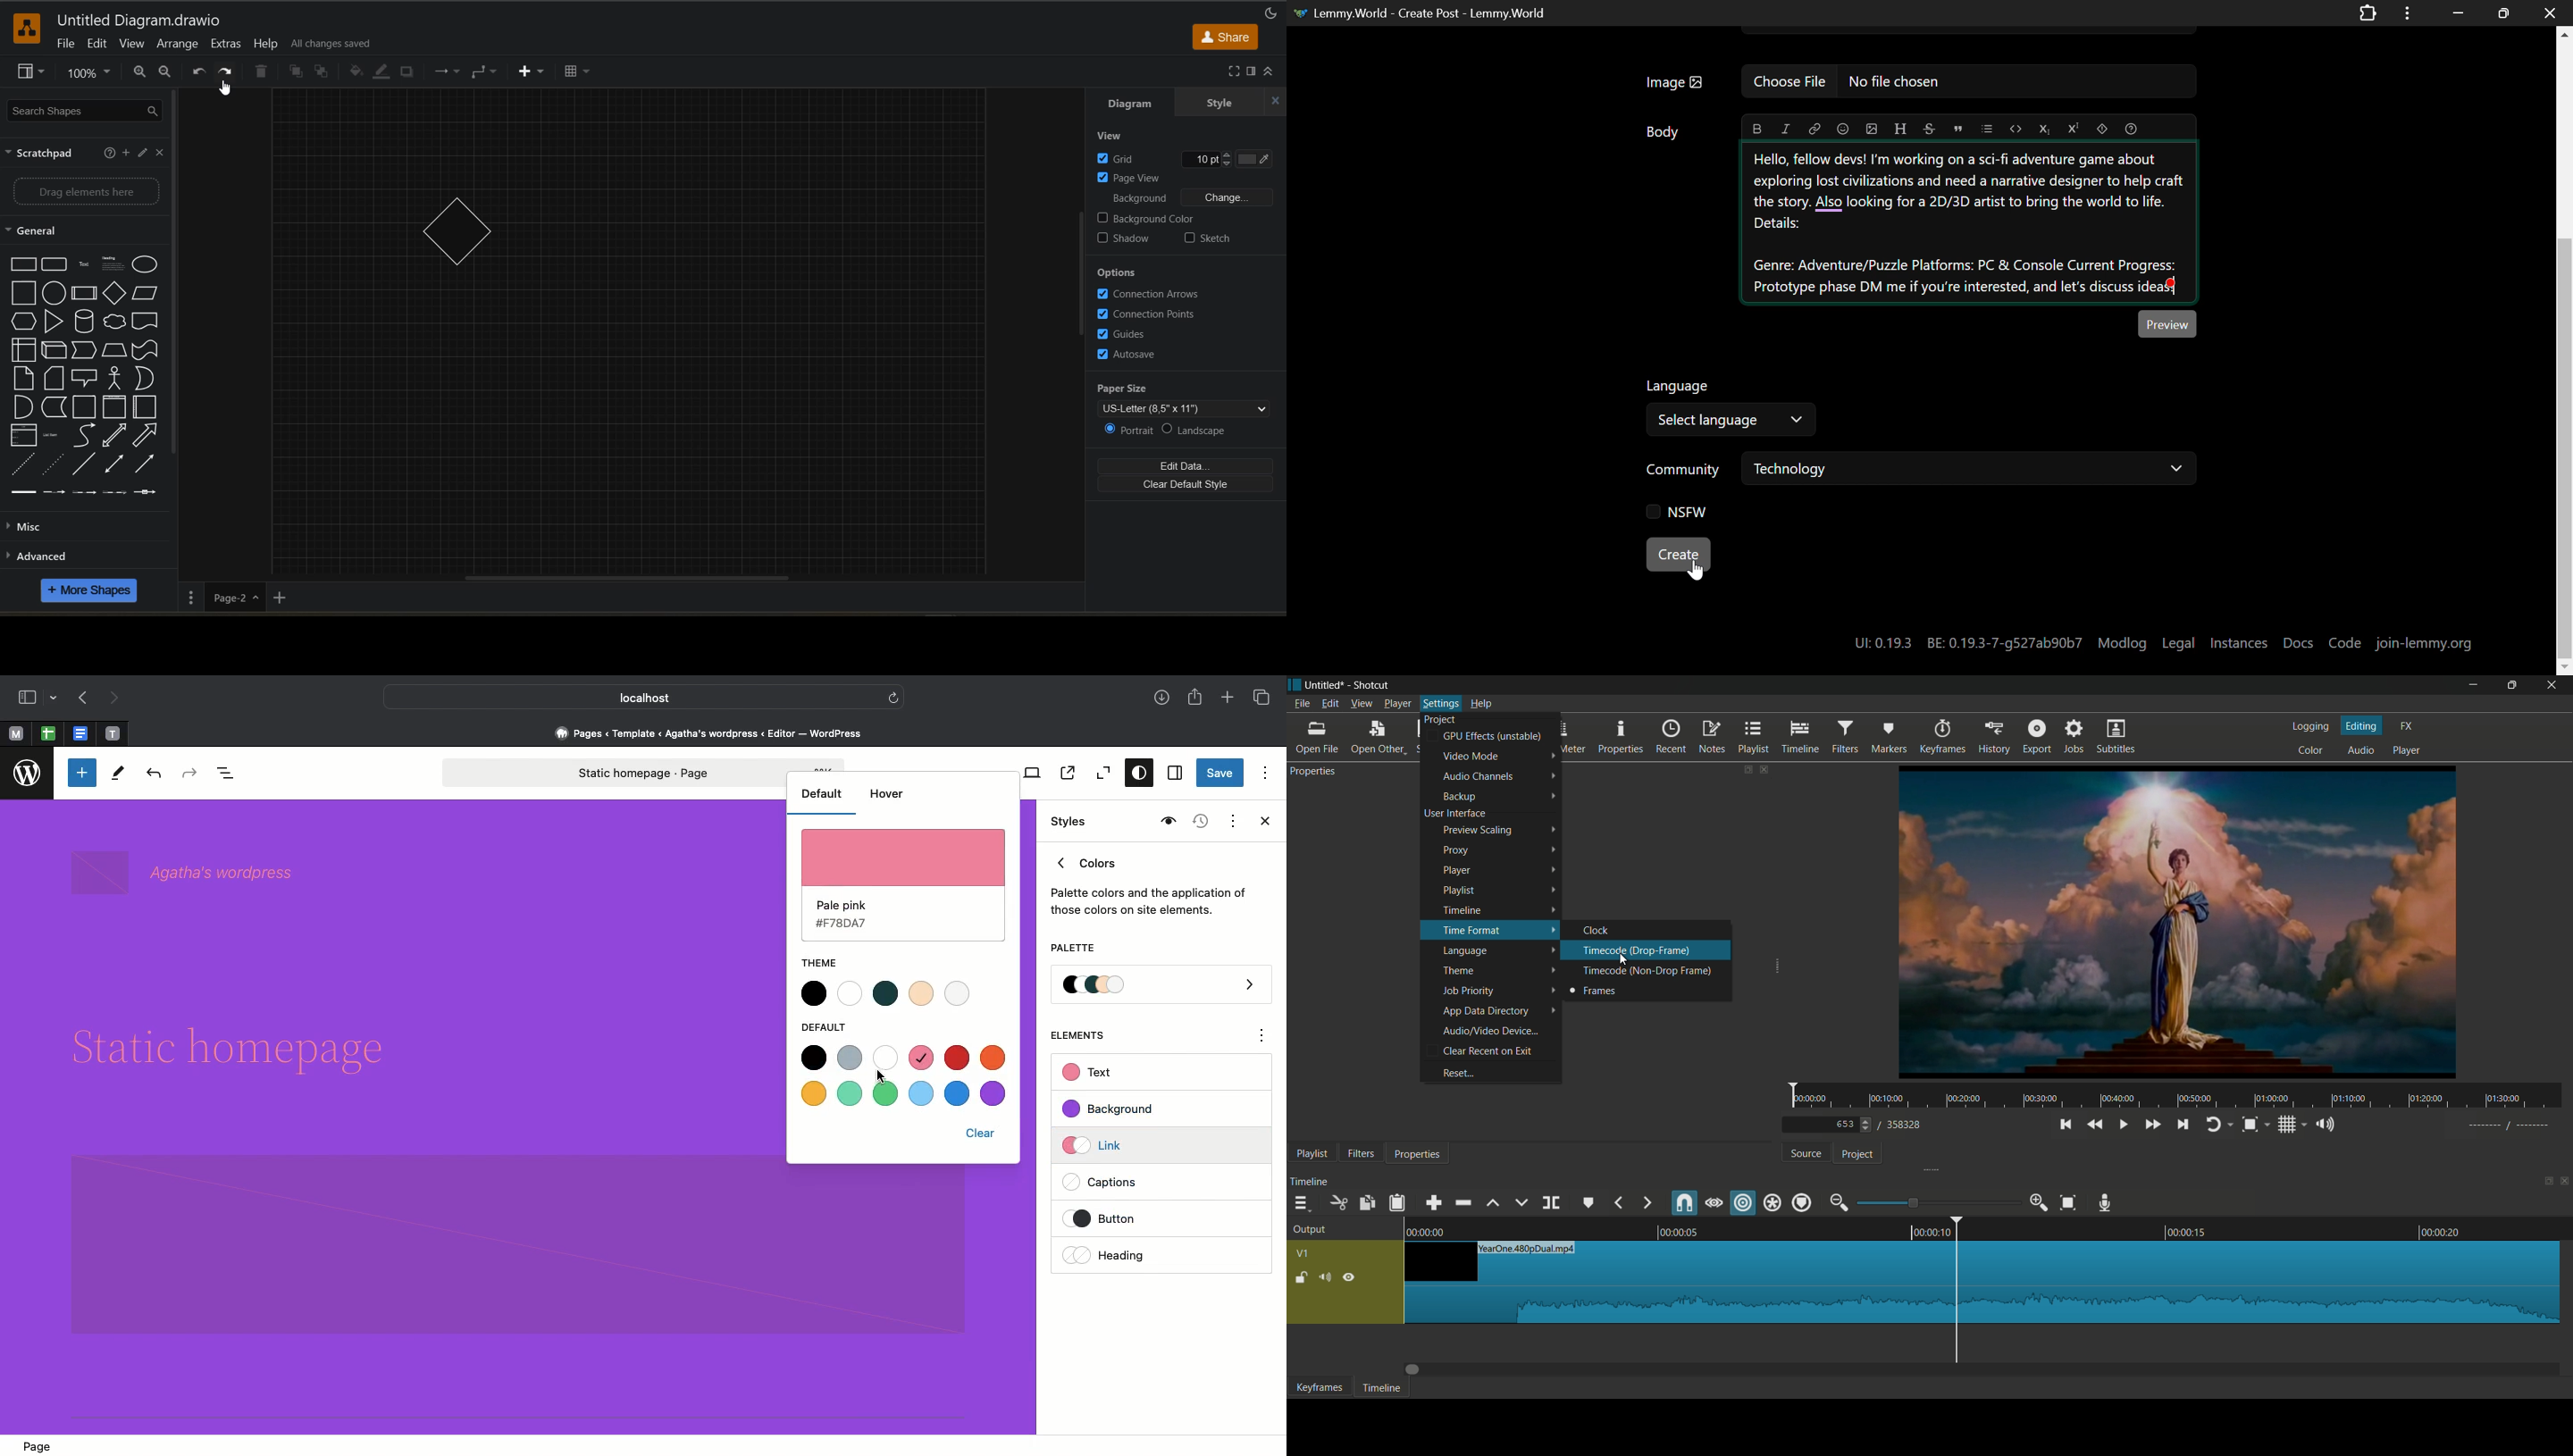  I want to click on Background, so click(1117, 1109).